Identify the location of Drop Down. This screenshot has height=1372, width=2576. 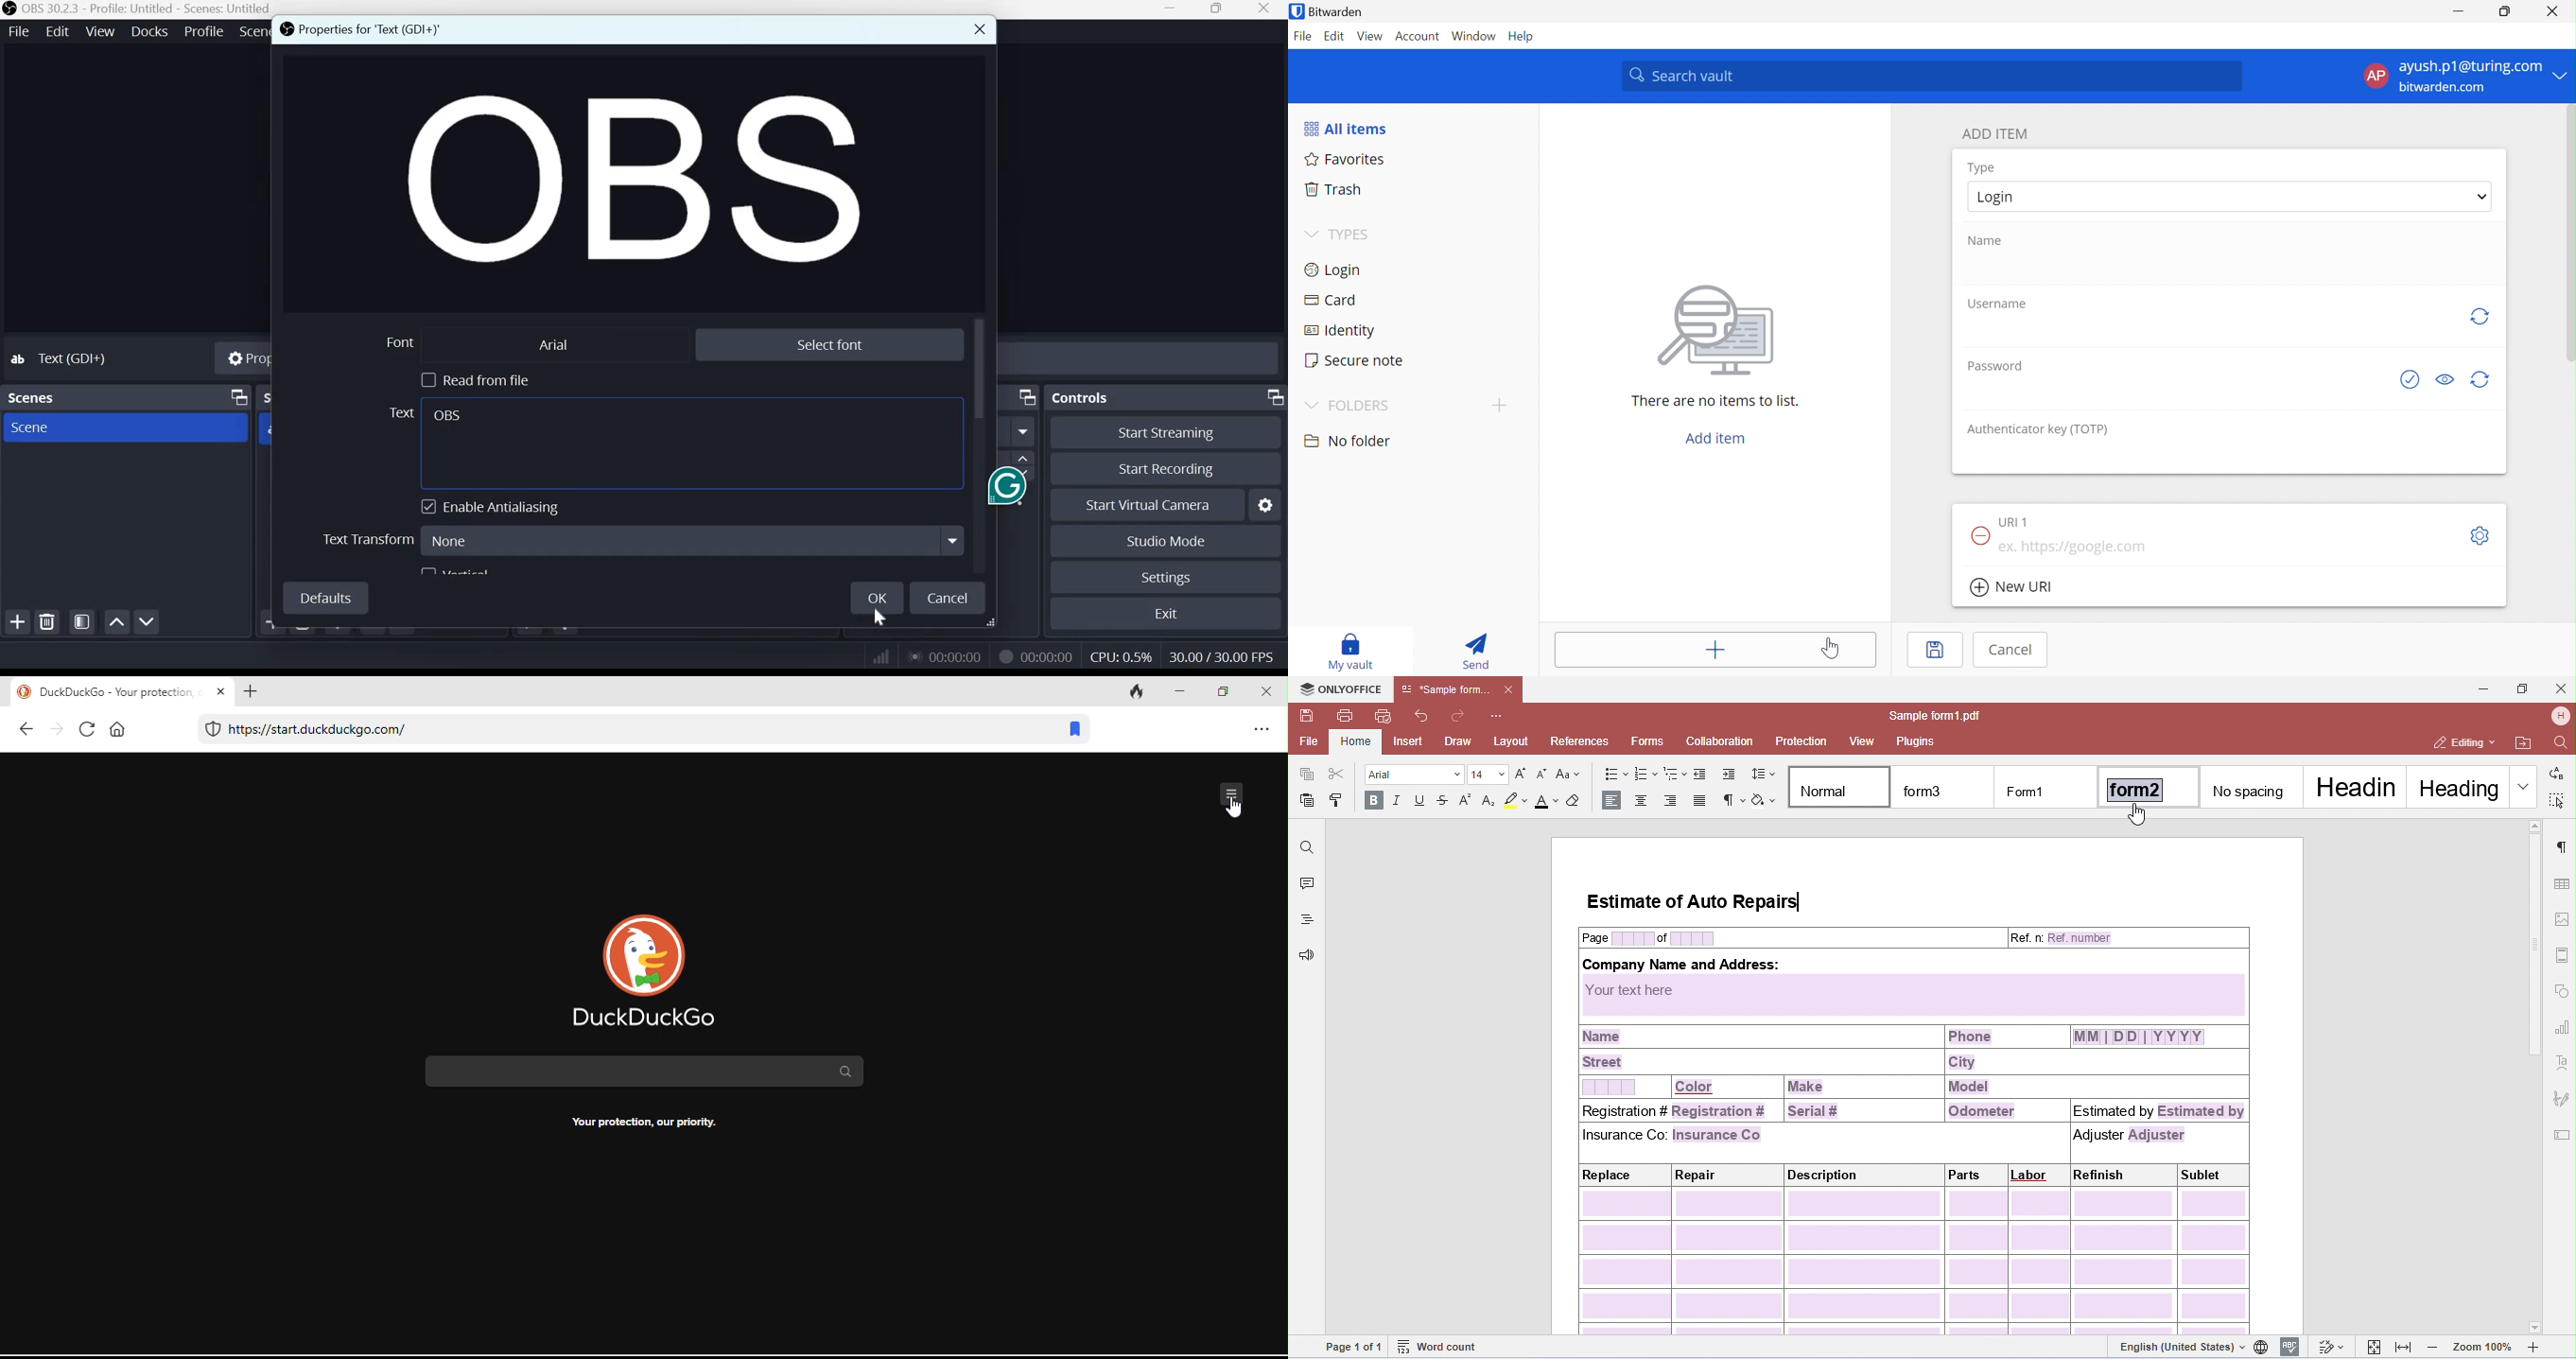
(1309, 232).